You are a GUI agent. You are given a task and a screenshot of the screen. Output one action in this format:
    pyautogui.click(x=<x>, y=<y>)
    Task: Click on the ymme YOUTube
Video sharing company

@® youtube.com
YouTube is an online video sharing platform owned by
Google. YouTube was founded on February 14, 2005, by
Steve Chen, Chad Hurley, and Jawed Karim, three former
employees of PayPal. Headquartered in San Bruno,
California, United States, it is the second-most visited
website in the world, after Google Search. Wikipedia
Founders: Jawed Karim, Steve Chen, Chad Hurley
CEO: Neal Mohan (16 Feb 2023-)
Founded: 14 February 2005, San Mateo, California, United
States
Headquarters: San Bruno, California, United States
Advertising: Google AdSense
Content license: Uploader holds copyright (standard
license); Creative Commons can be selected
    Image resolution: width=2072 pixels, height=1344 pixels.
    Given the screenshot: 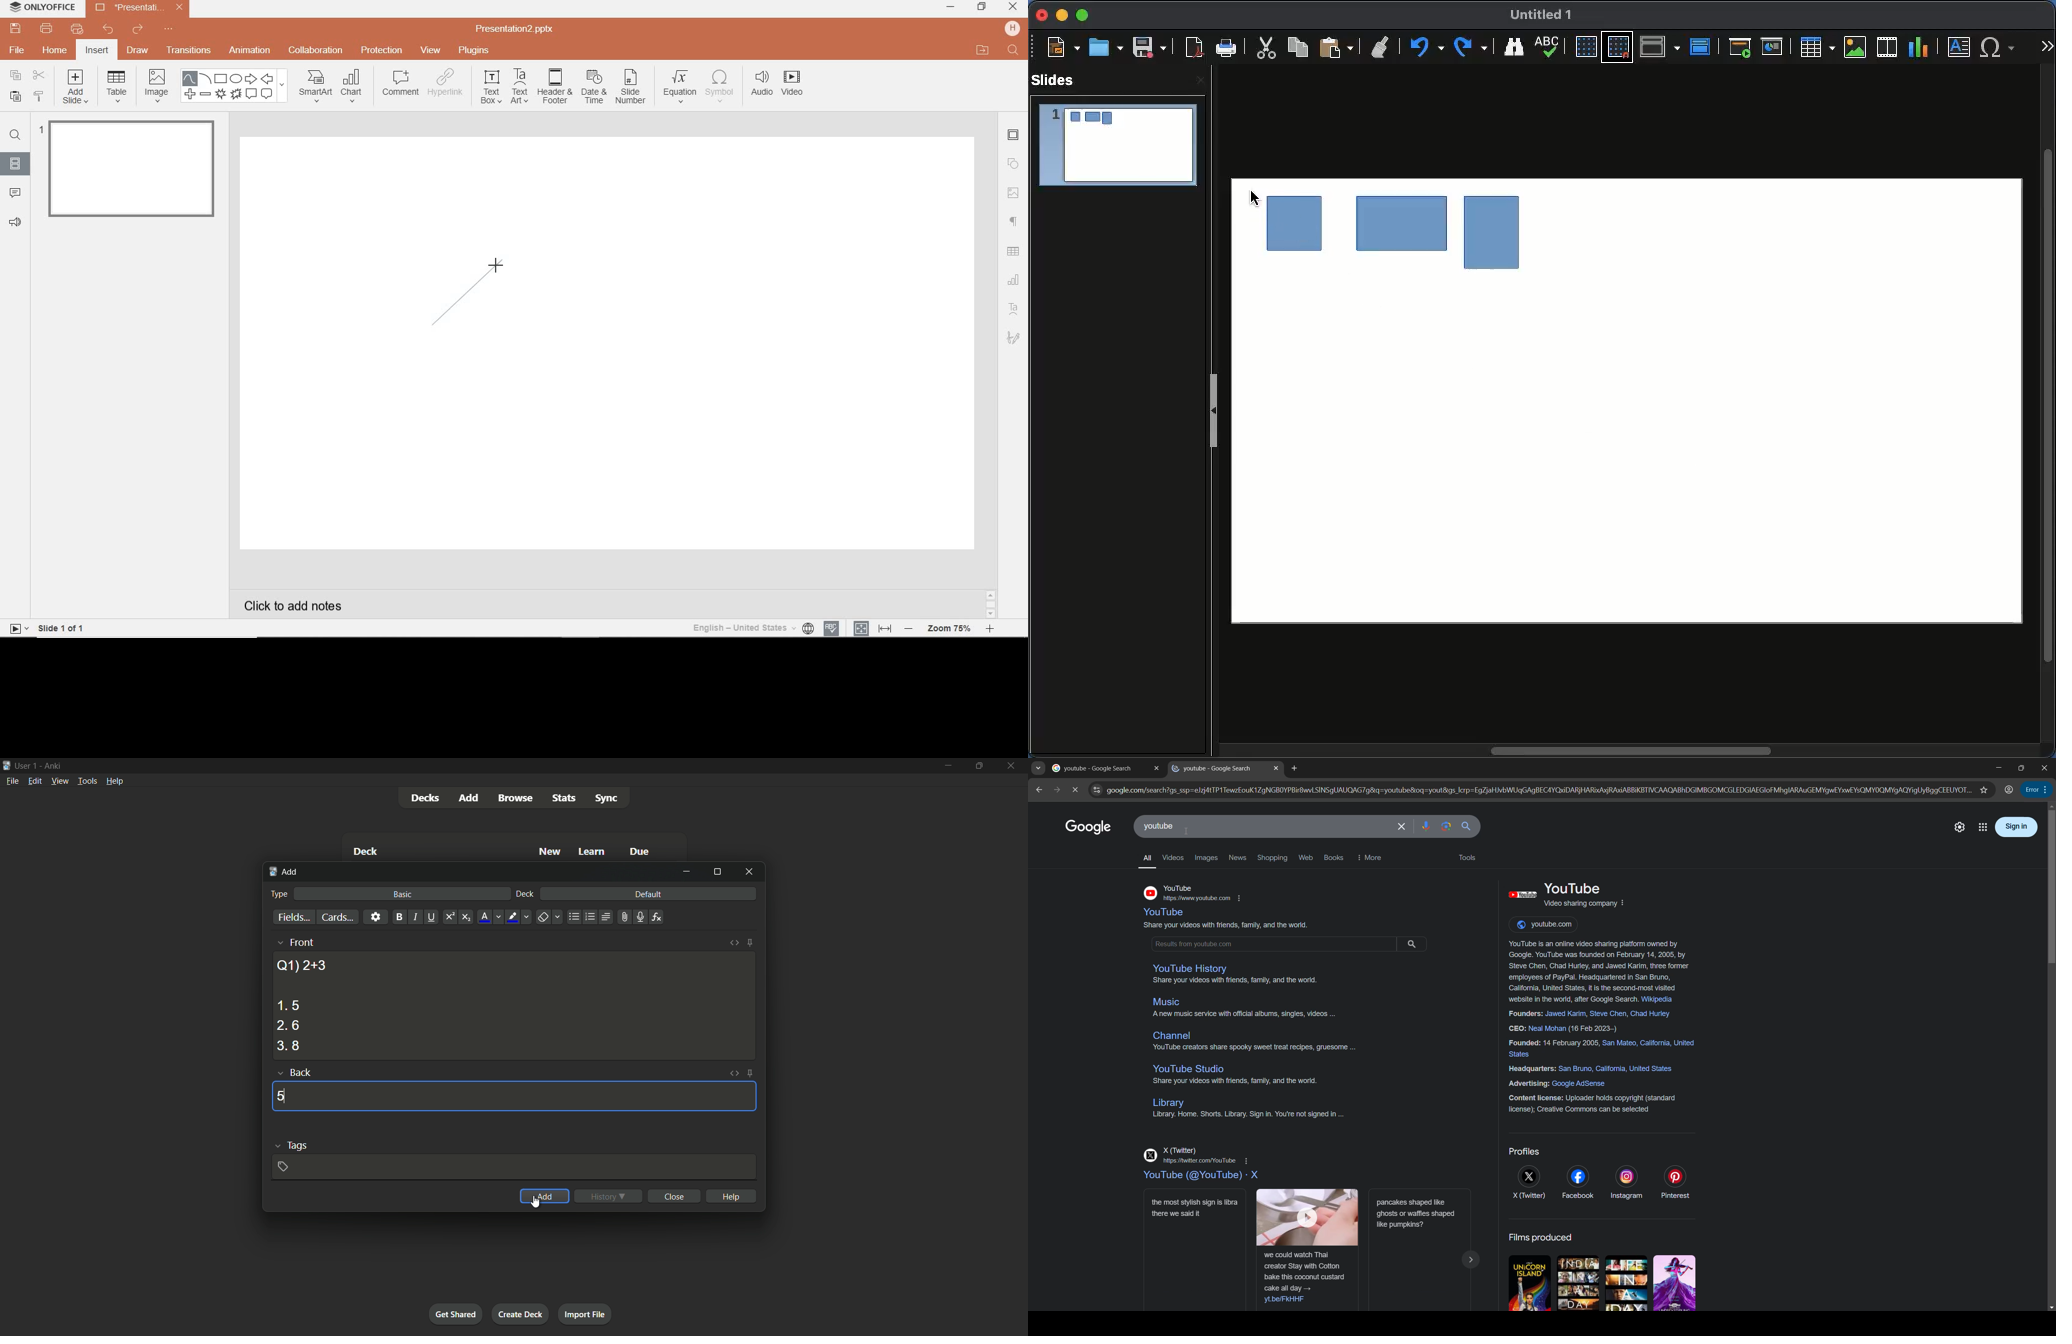 What is the action you would take?
    pyautogui.click(x=1594, y=1000)
    